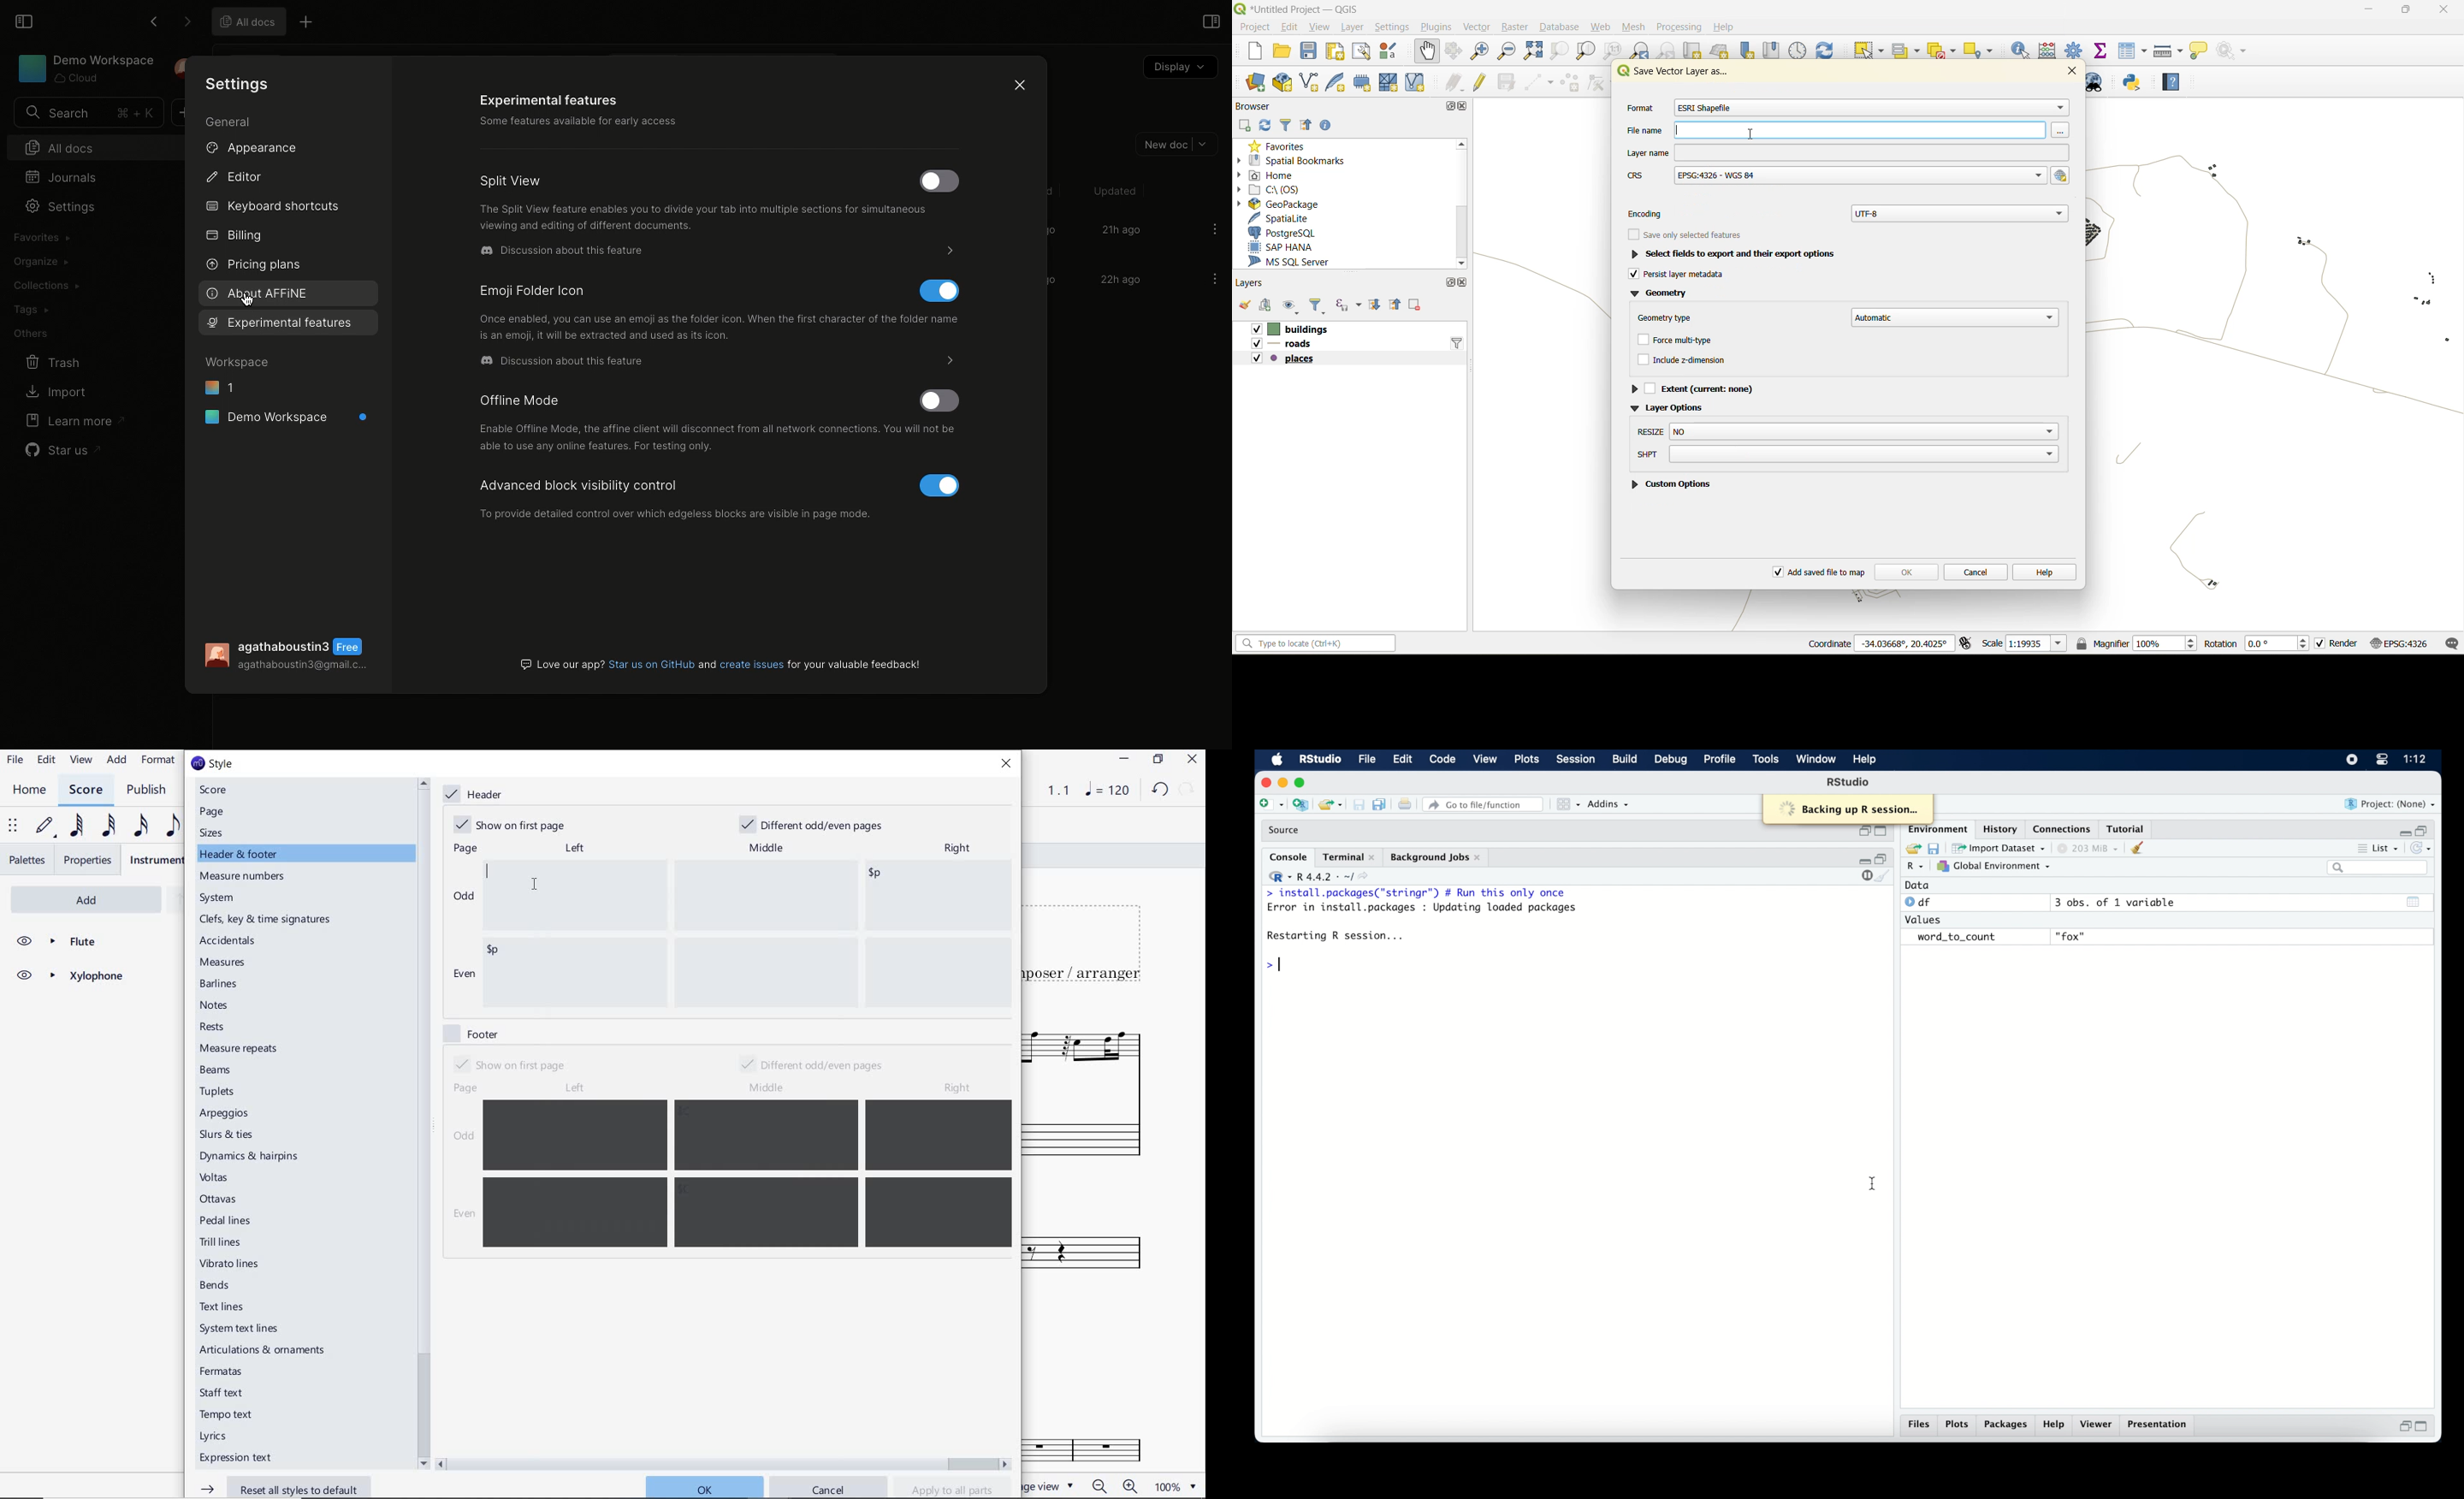  What do you see at coordinates (1847, 433) in the screenshot?
I see `Resize` at bounding box center [1847, 433].